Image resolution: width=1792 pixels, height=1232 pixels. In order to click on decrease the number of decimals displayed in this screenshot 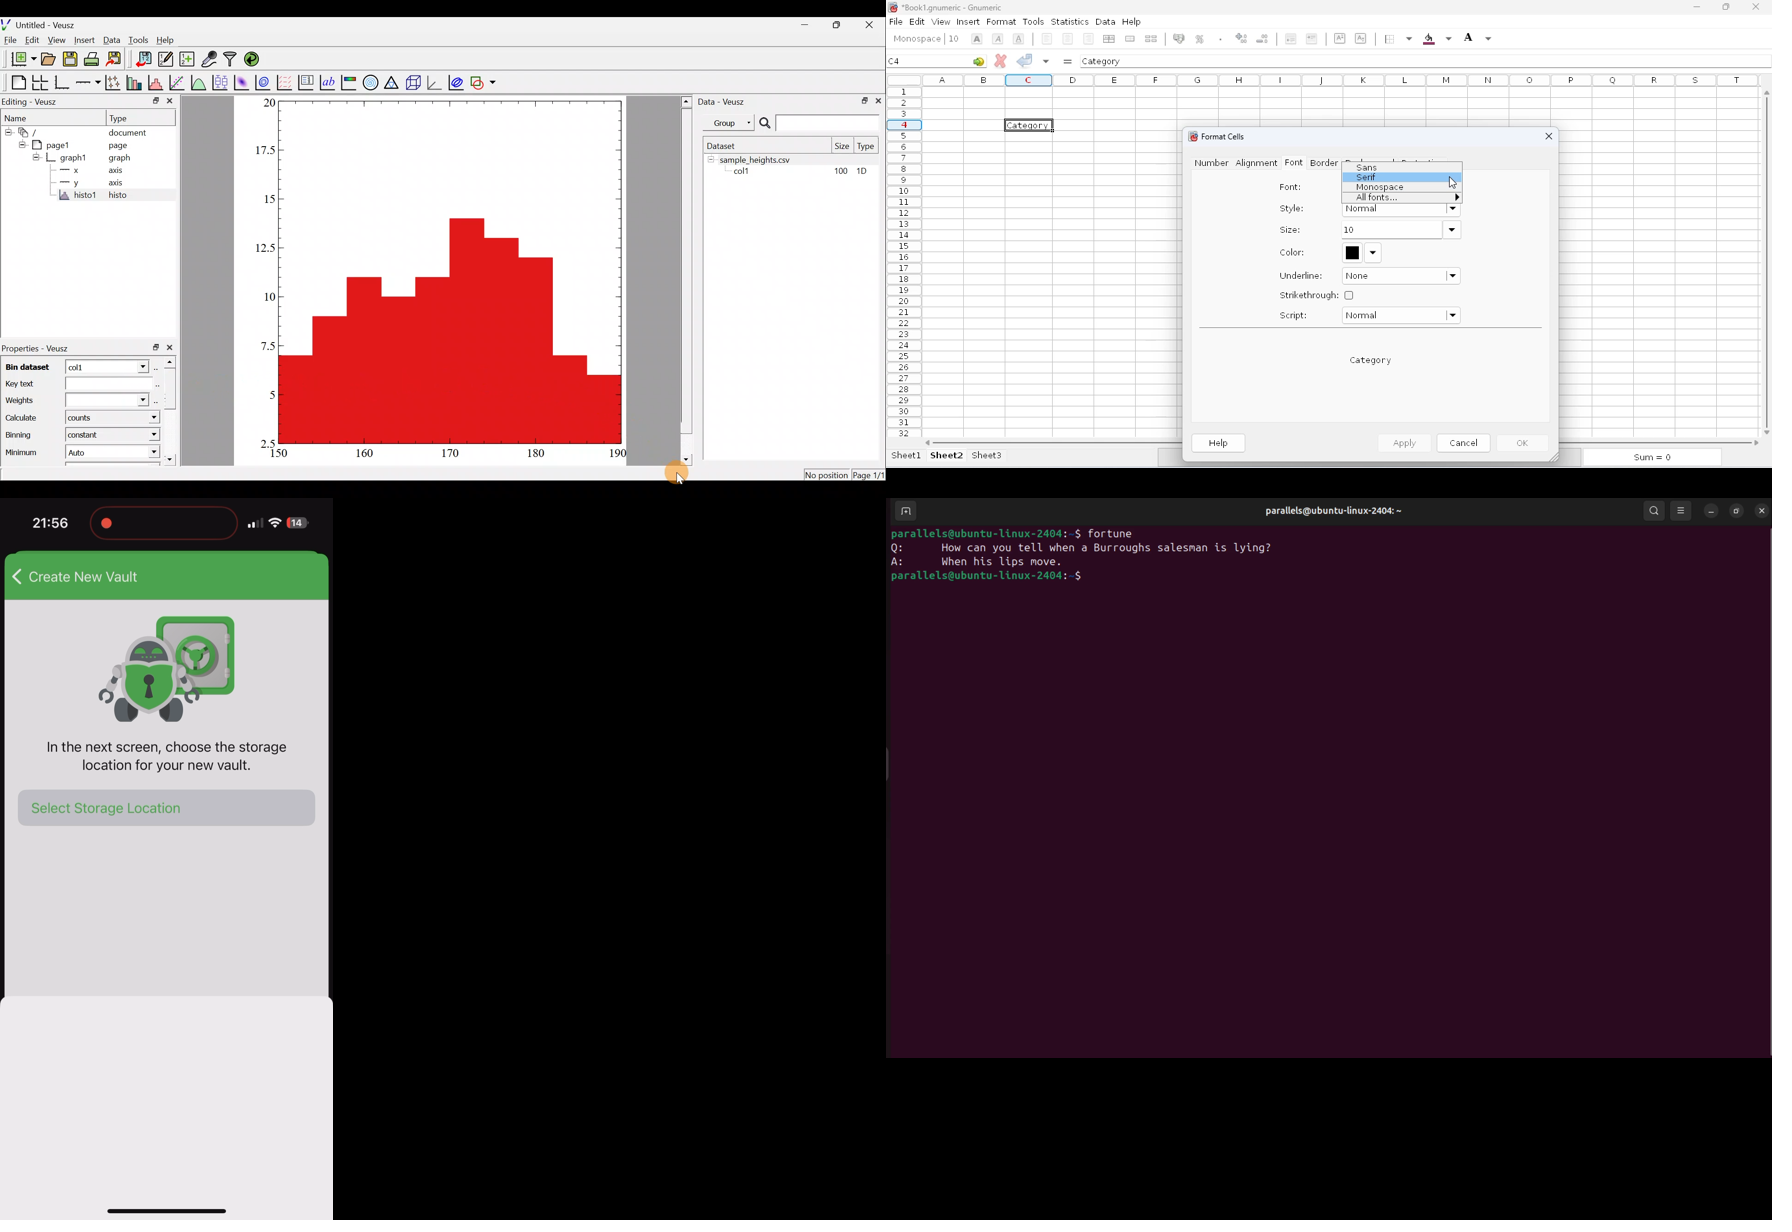, I will do `click(1263, 38)`.